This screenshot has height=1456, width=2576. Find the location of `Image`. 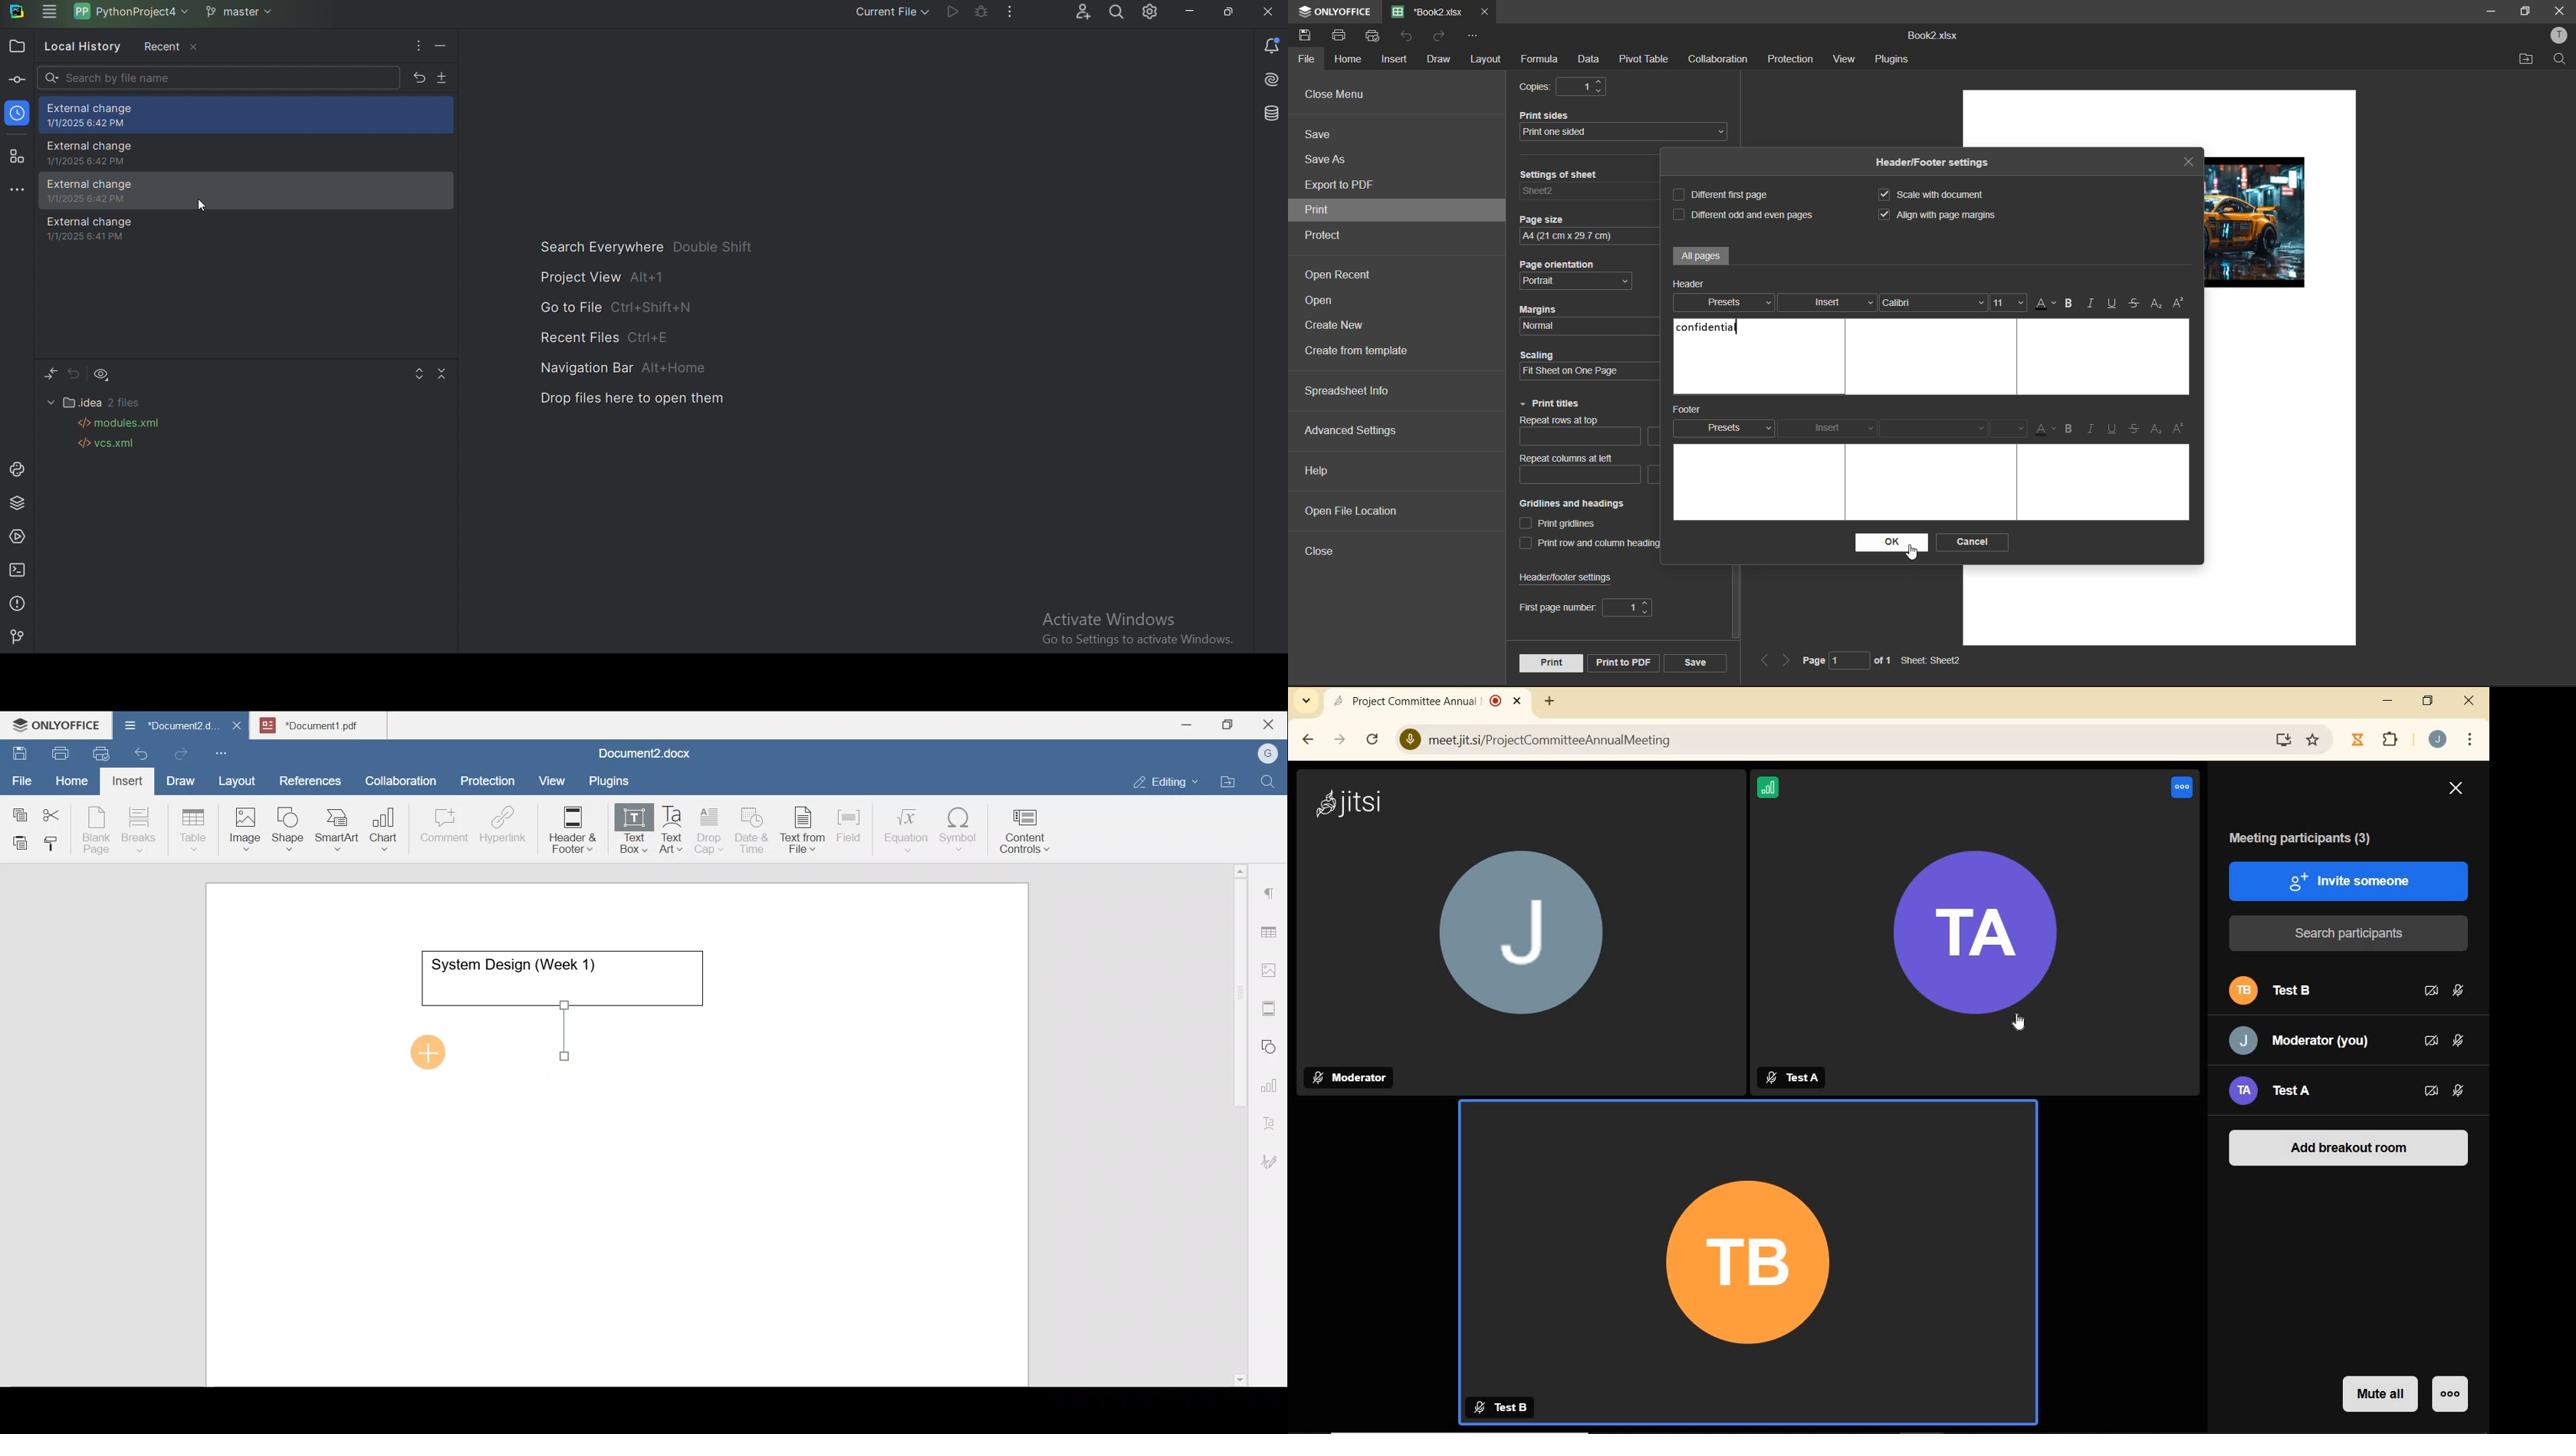

Image is located at coordinates (249, 825).